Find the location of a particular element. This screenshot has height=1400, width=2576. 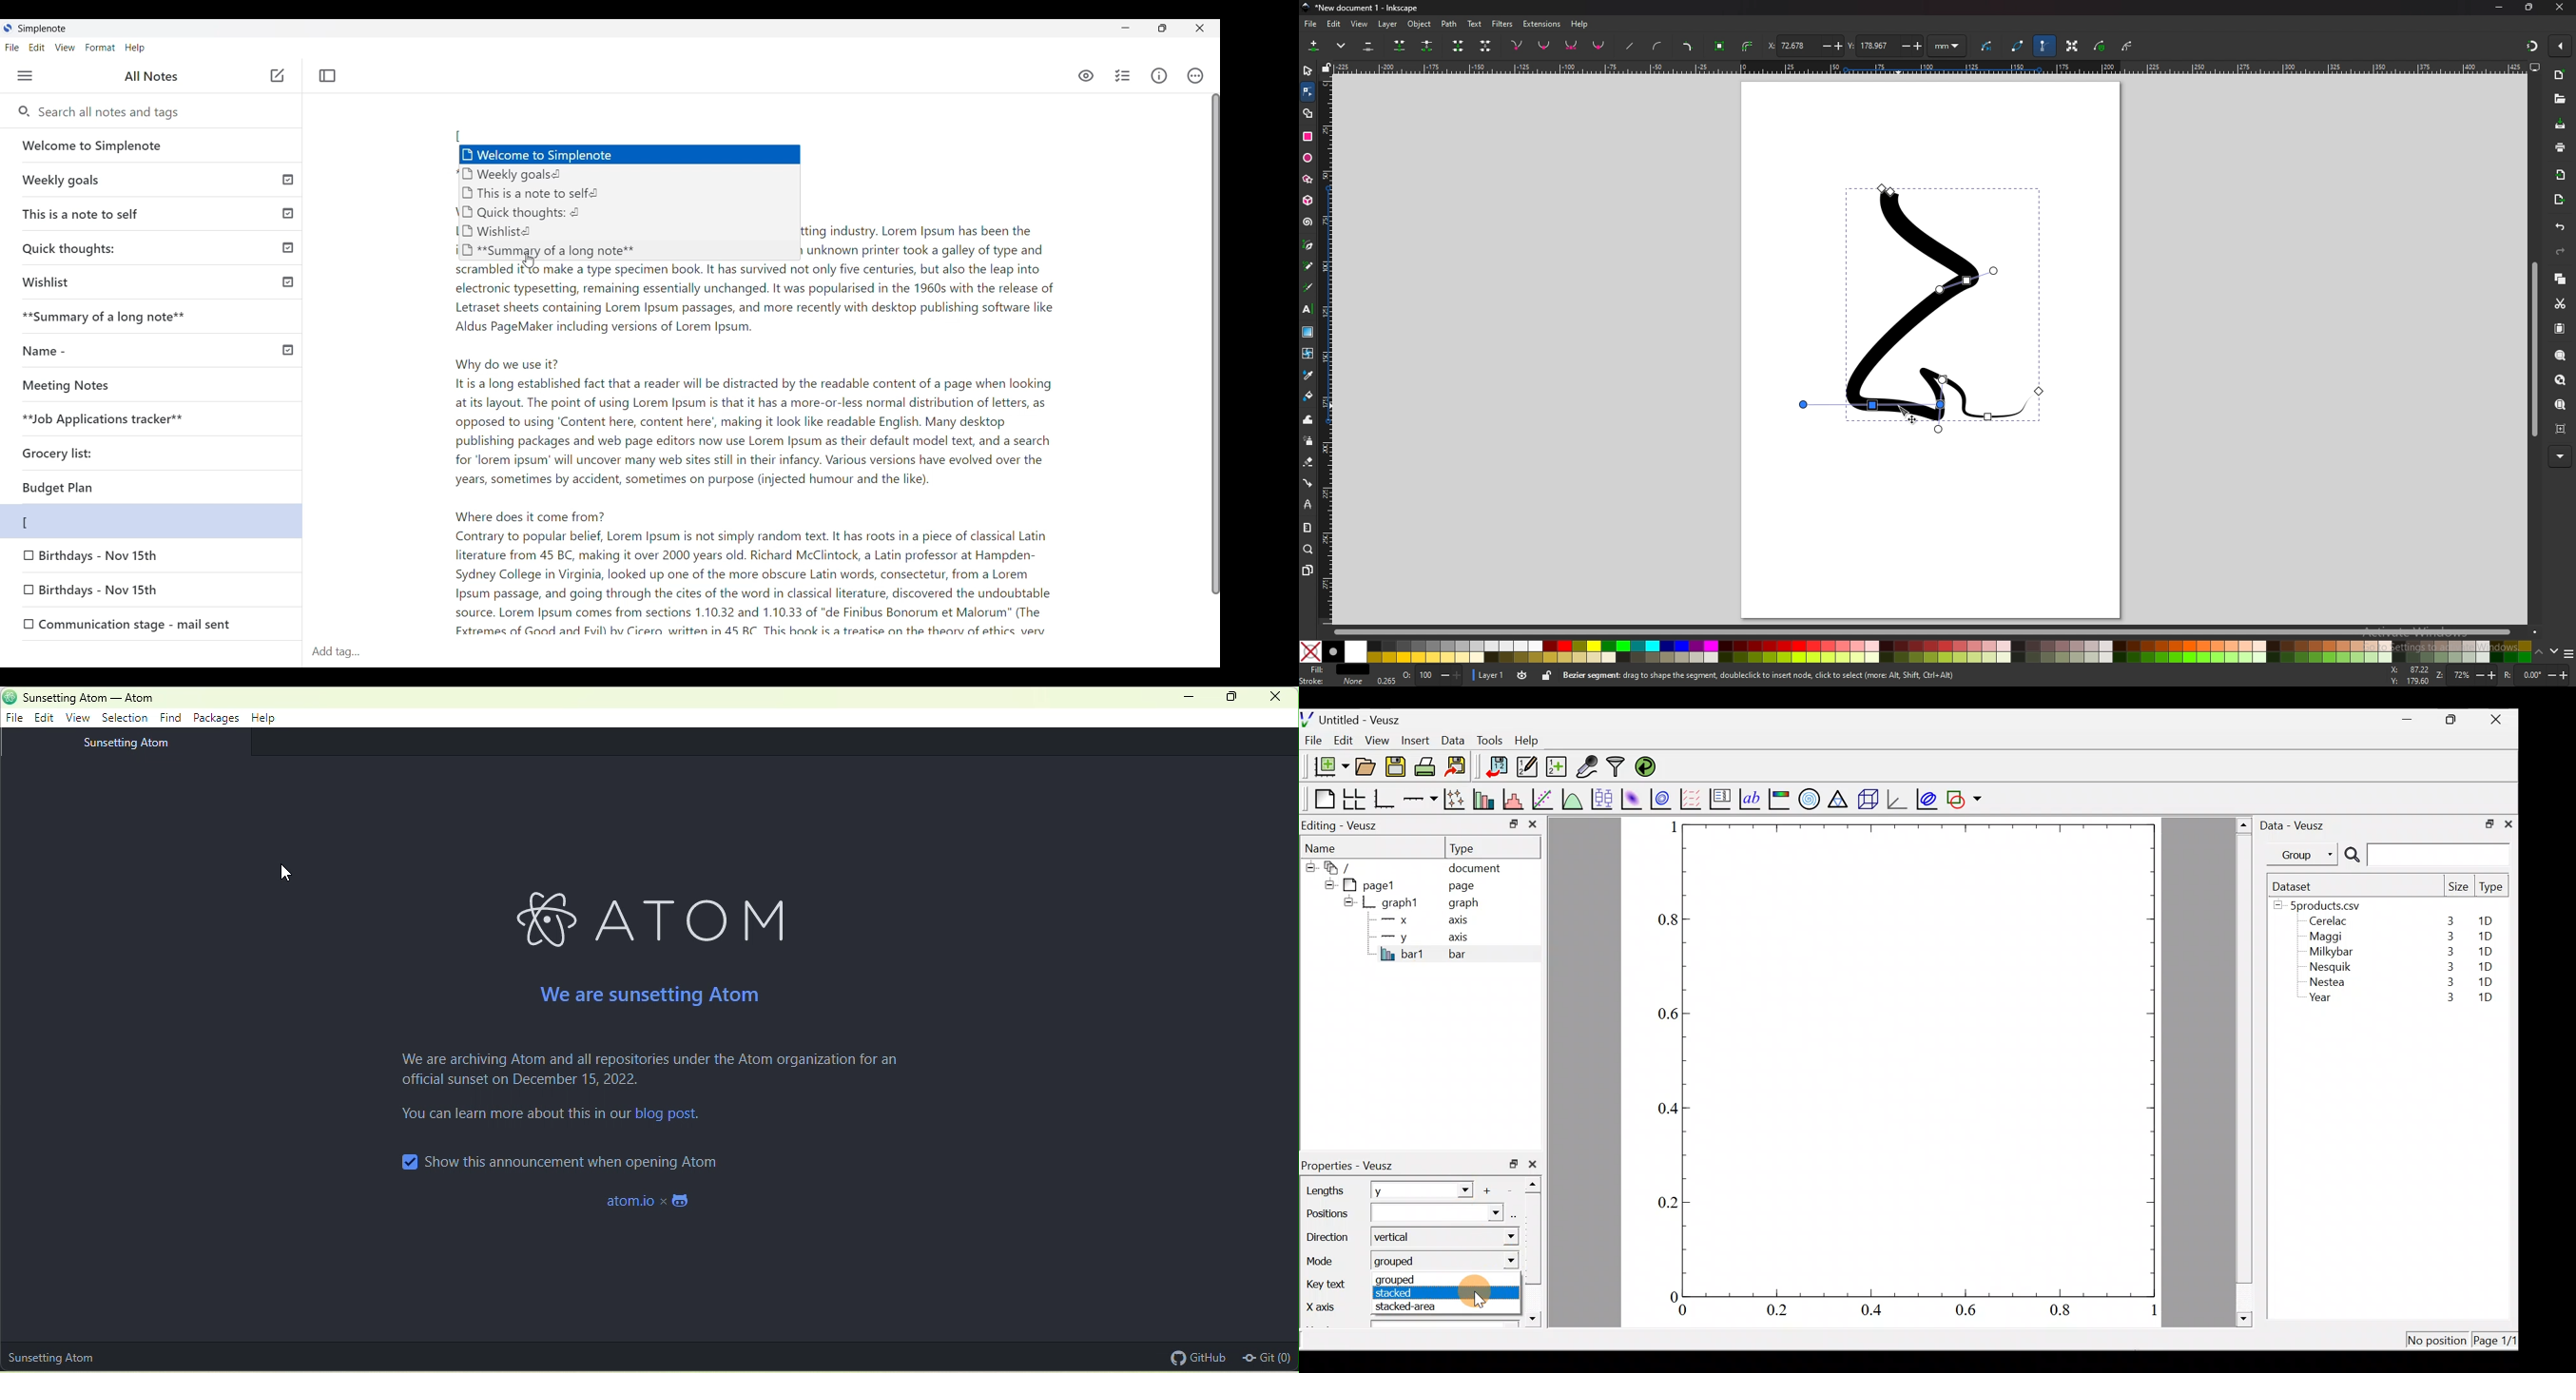

Group is located at coordinates (2305, 854).